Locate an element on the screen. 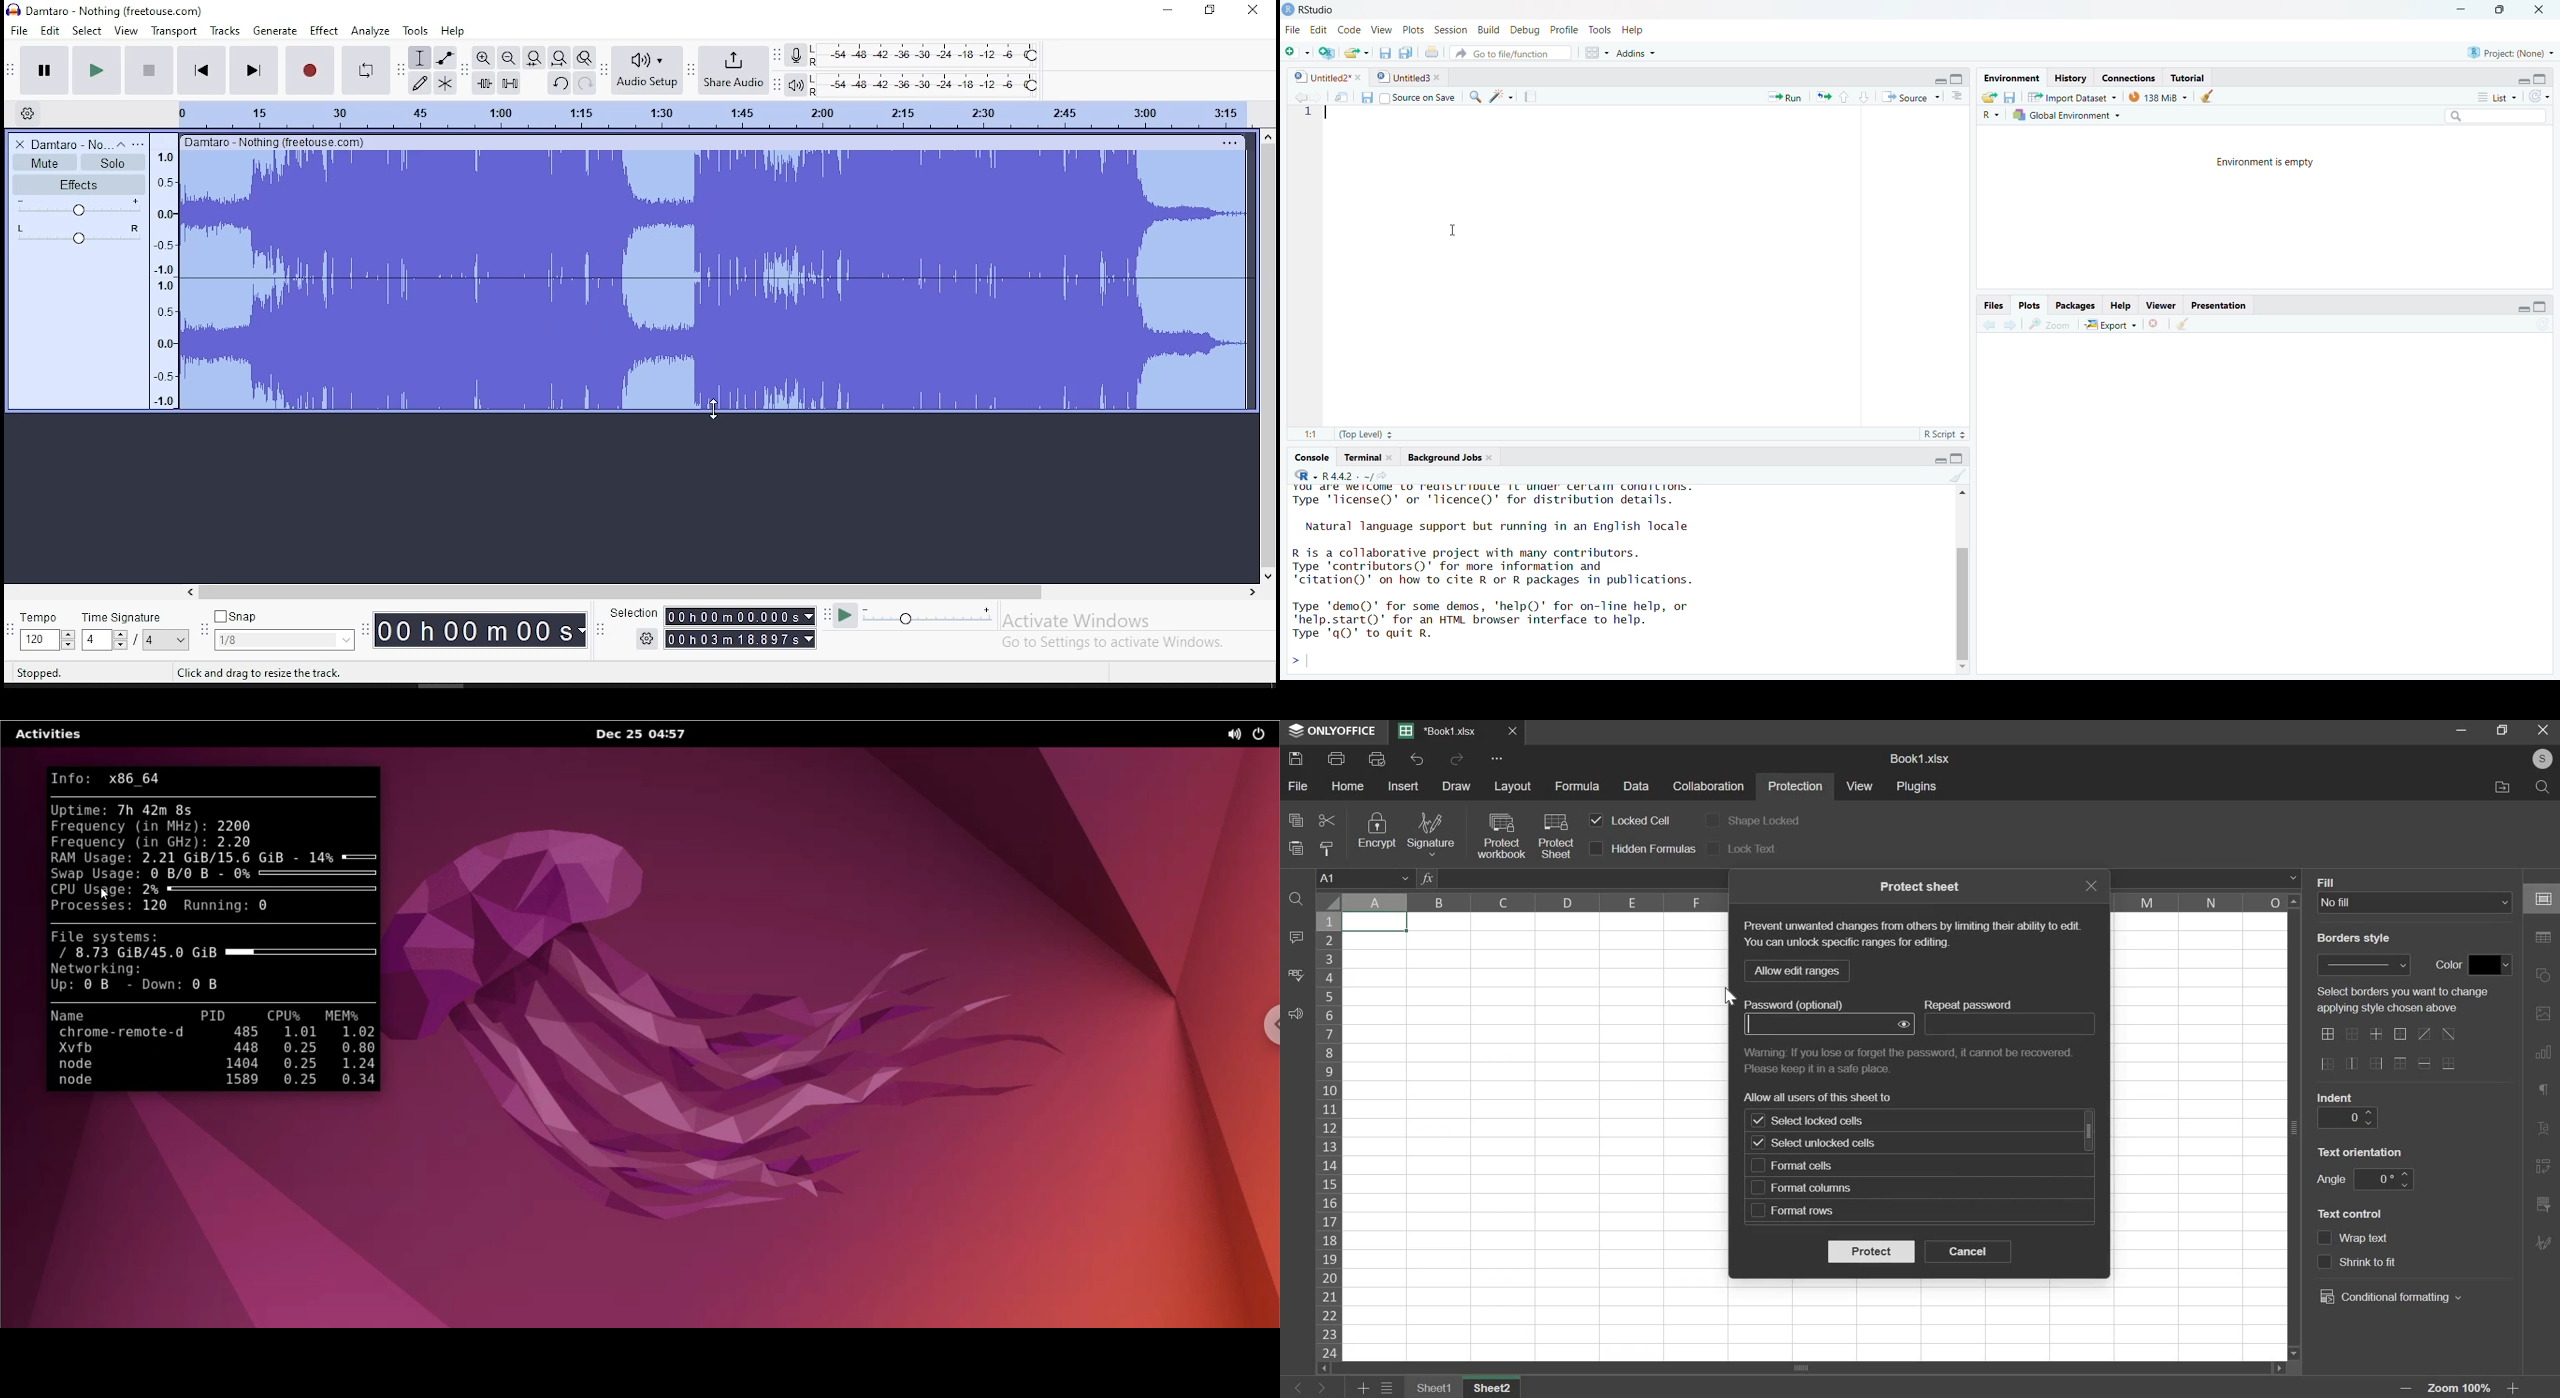  text is located at coordinates (1821, 1097).